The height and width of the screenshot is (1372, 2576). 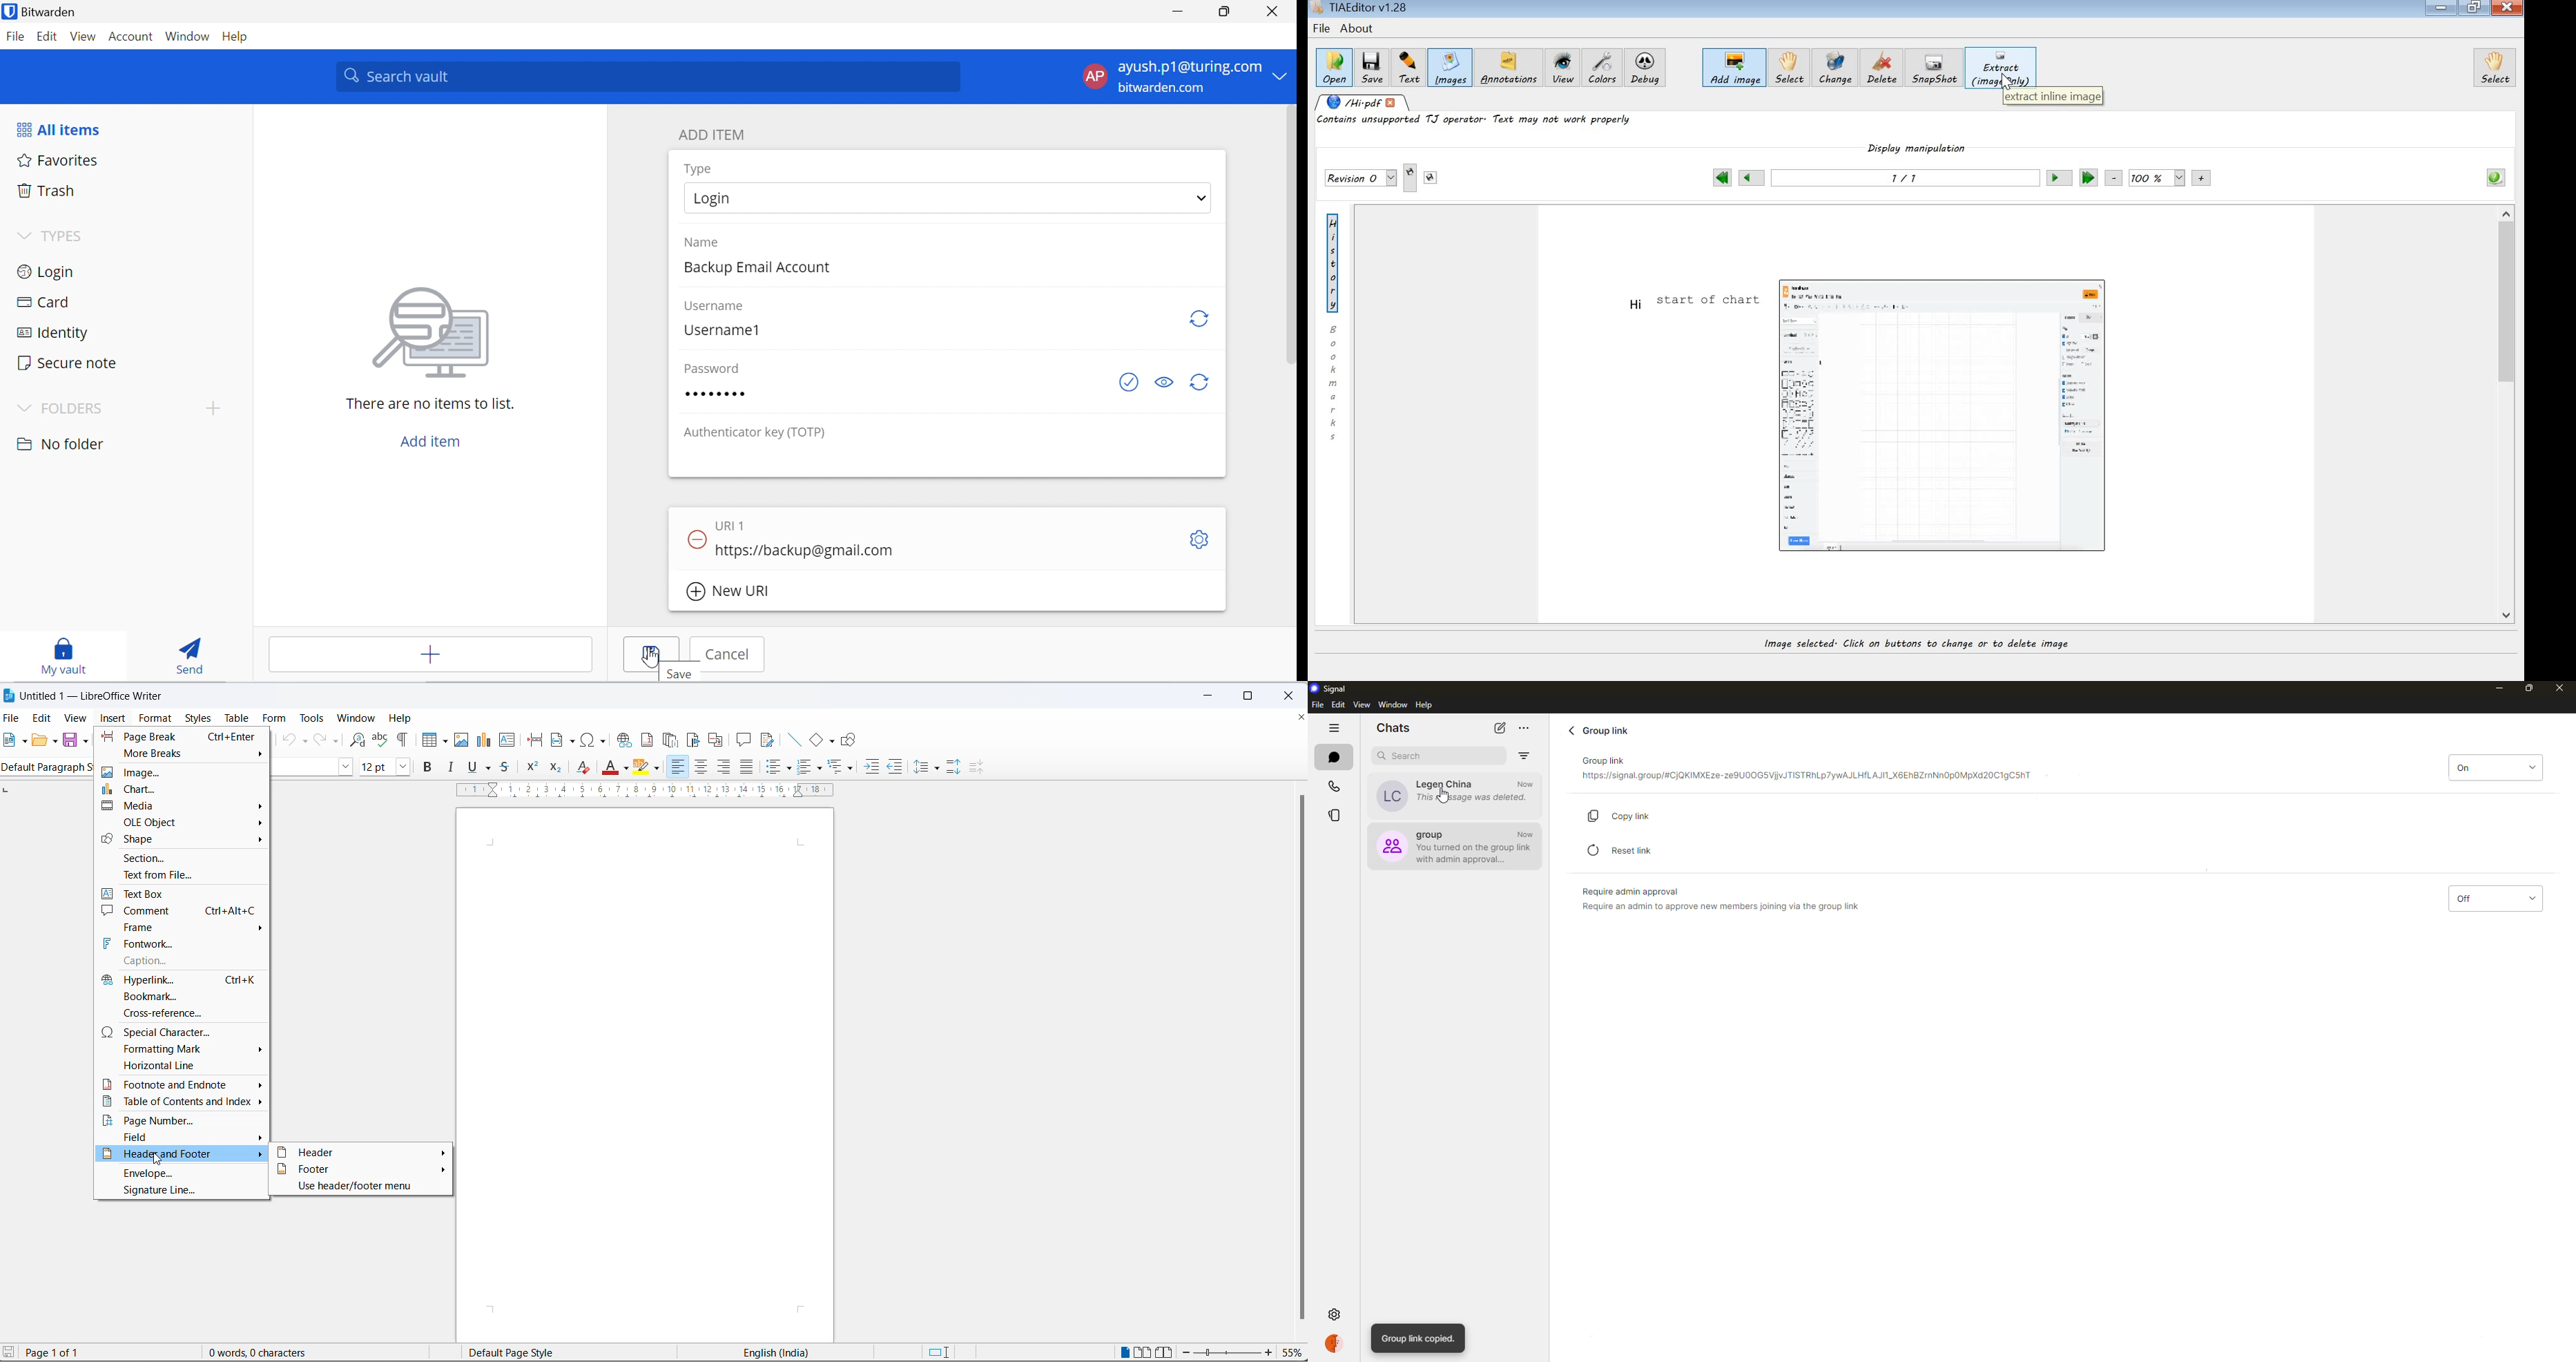 What do you see at coordinates (1333, 817) in the screenshot?
I see `stories` at bounding box center [1333, 817].